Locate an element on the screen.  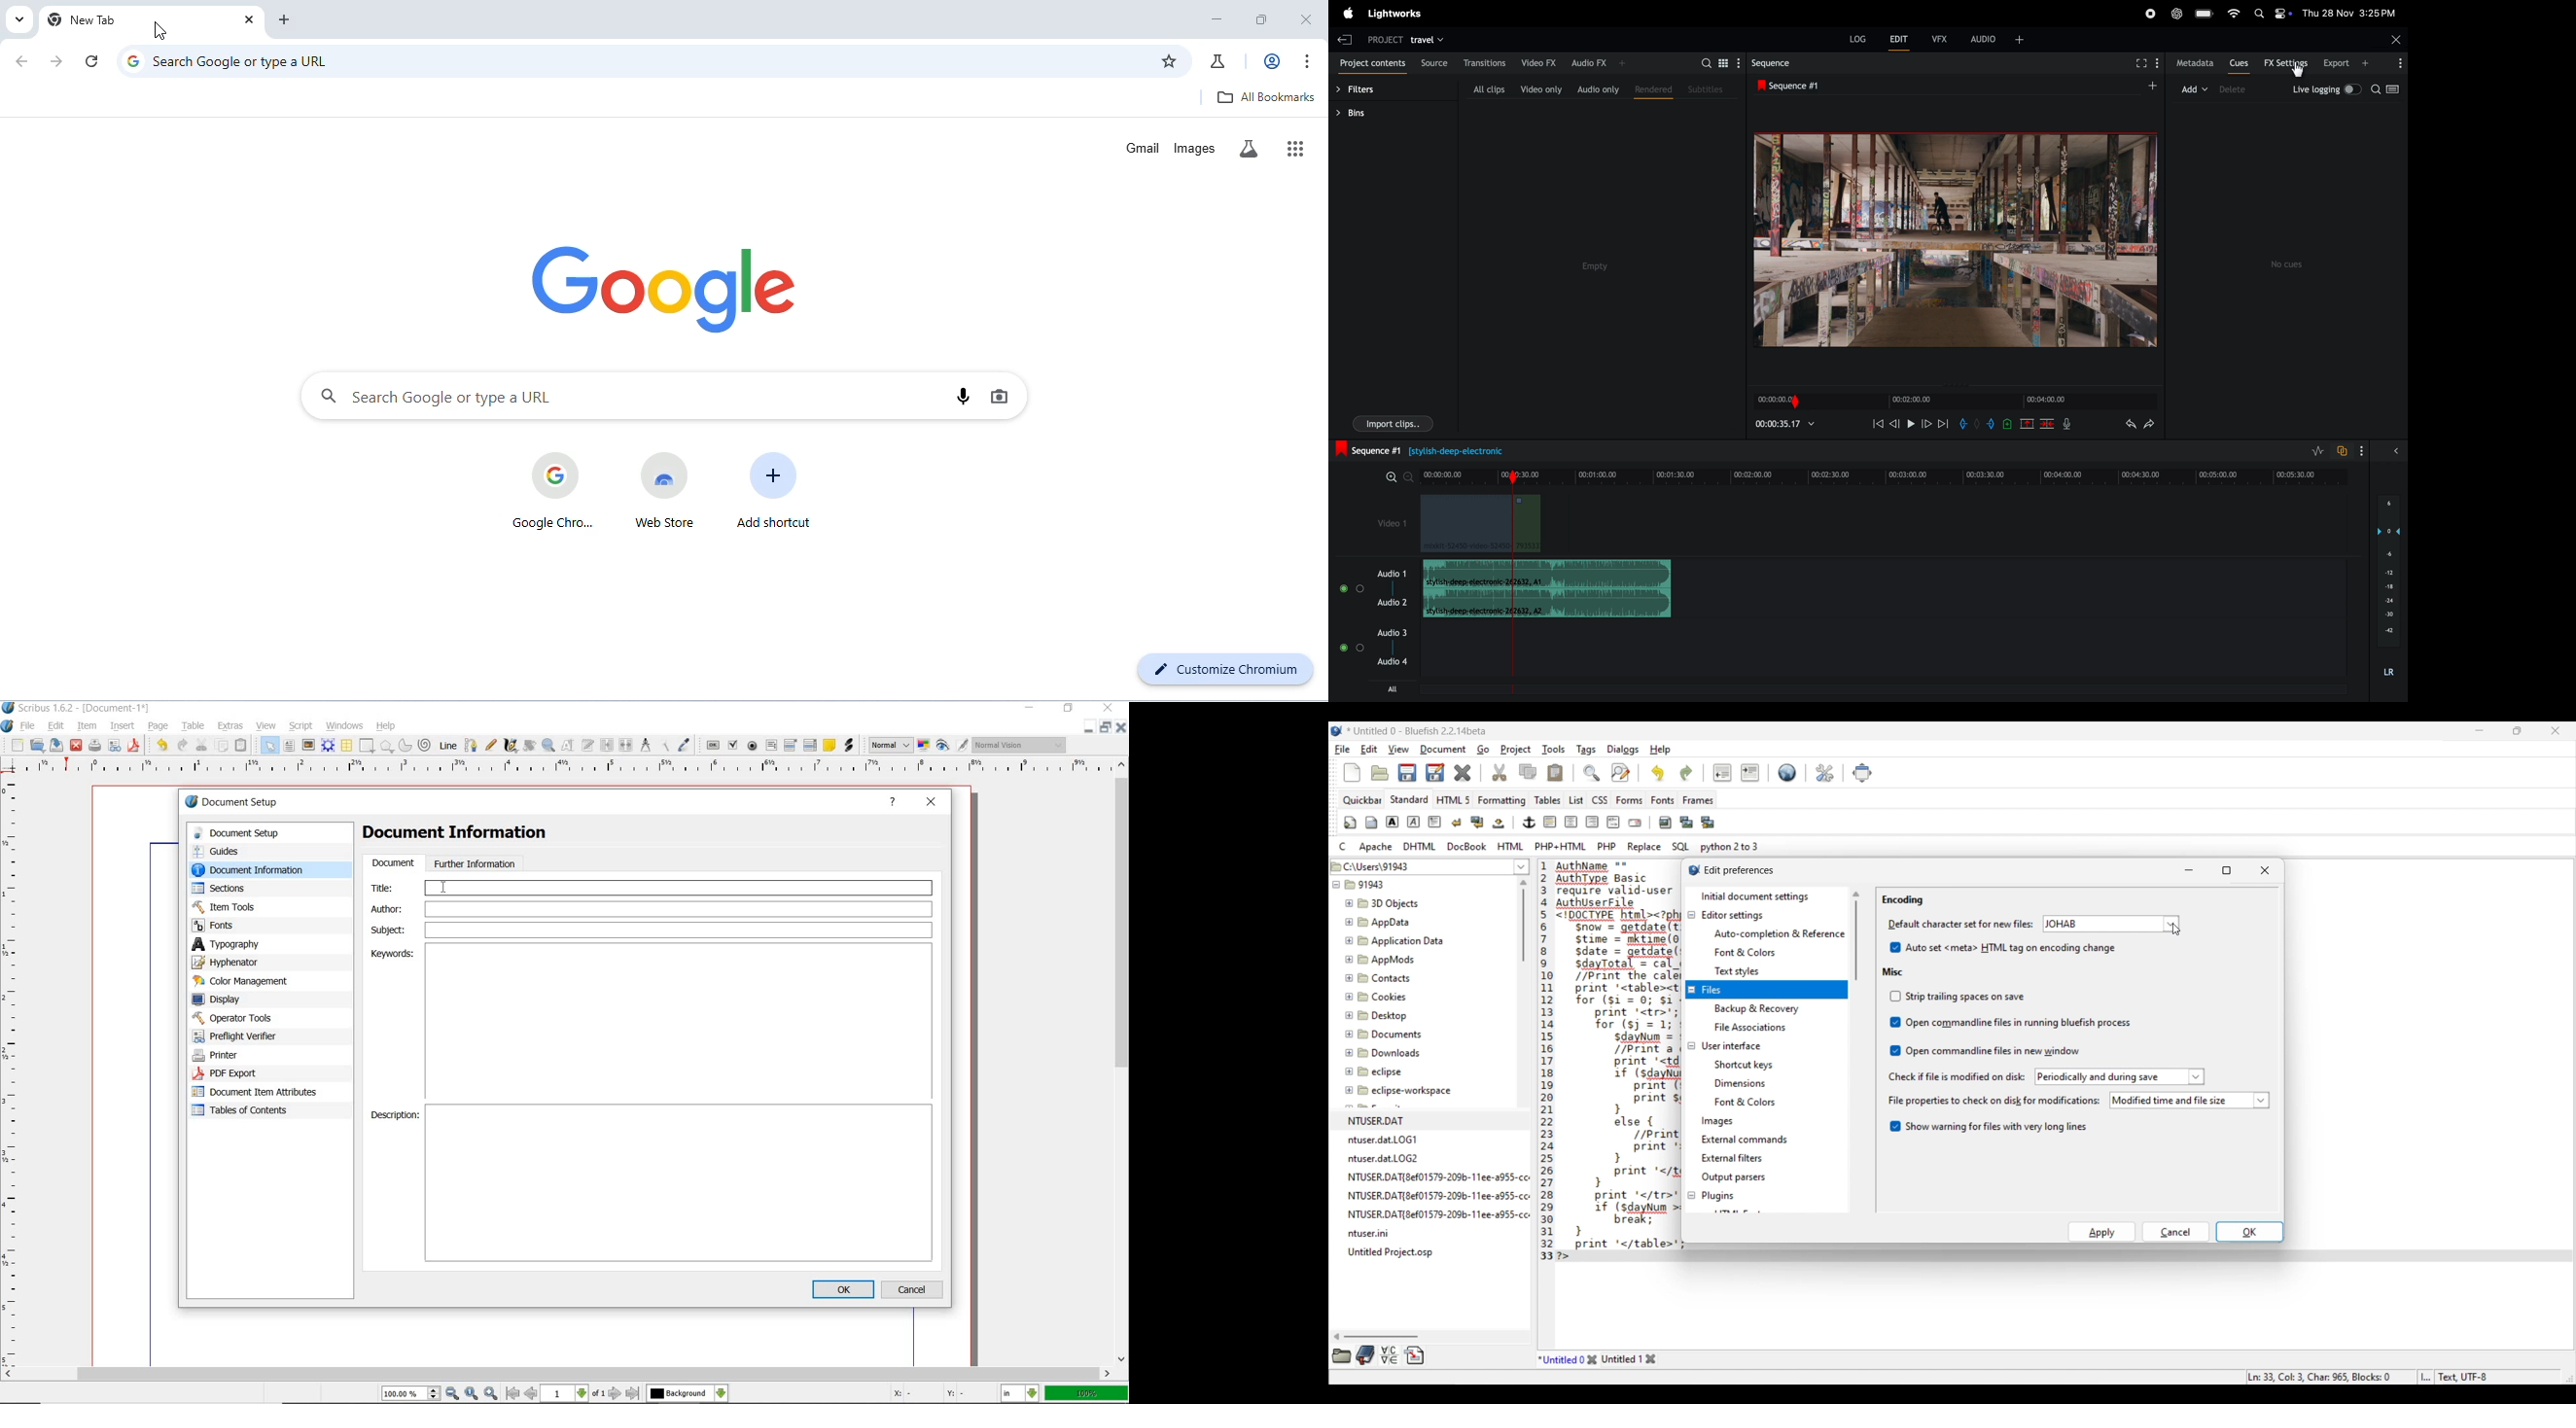
sequences is located at coordinates (1776, 63).